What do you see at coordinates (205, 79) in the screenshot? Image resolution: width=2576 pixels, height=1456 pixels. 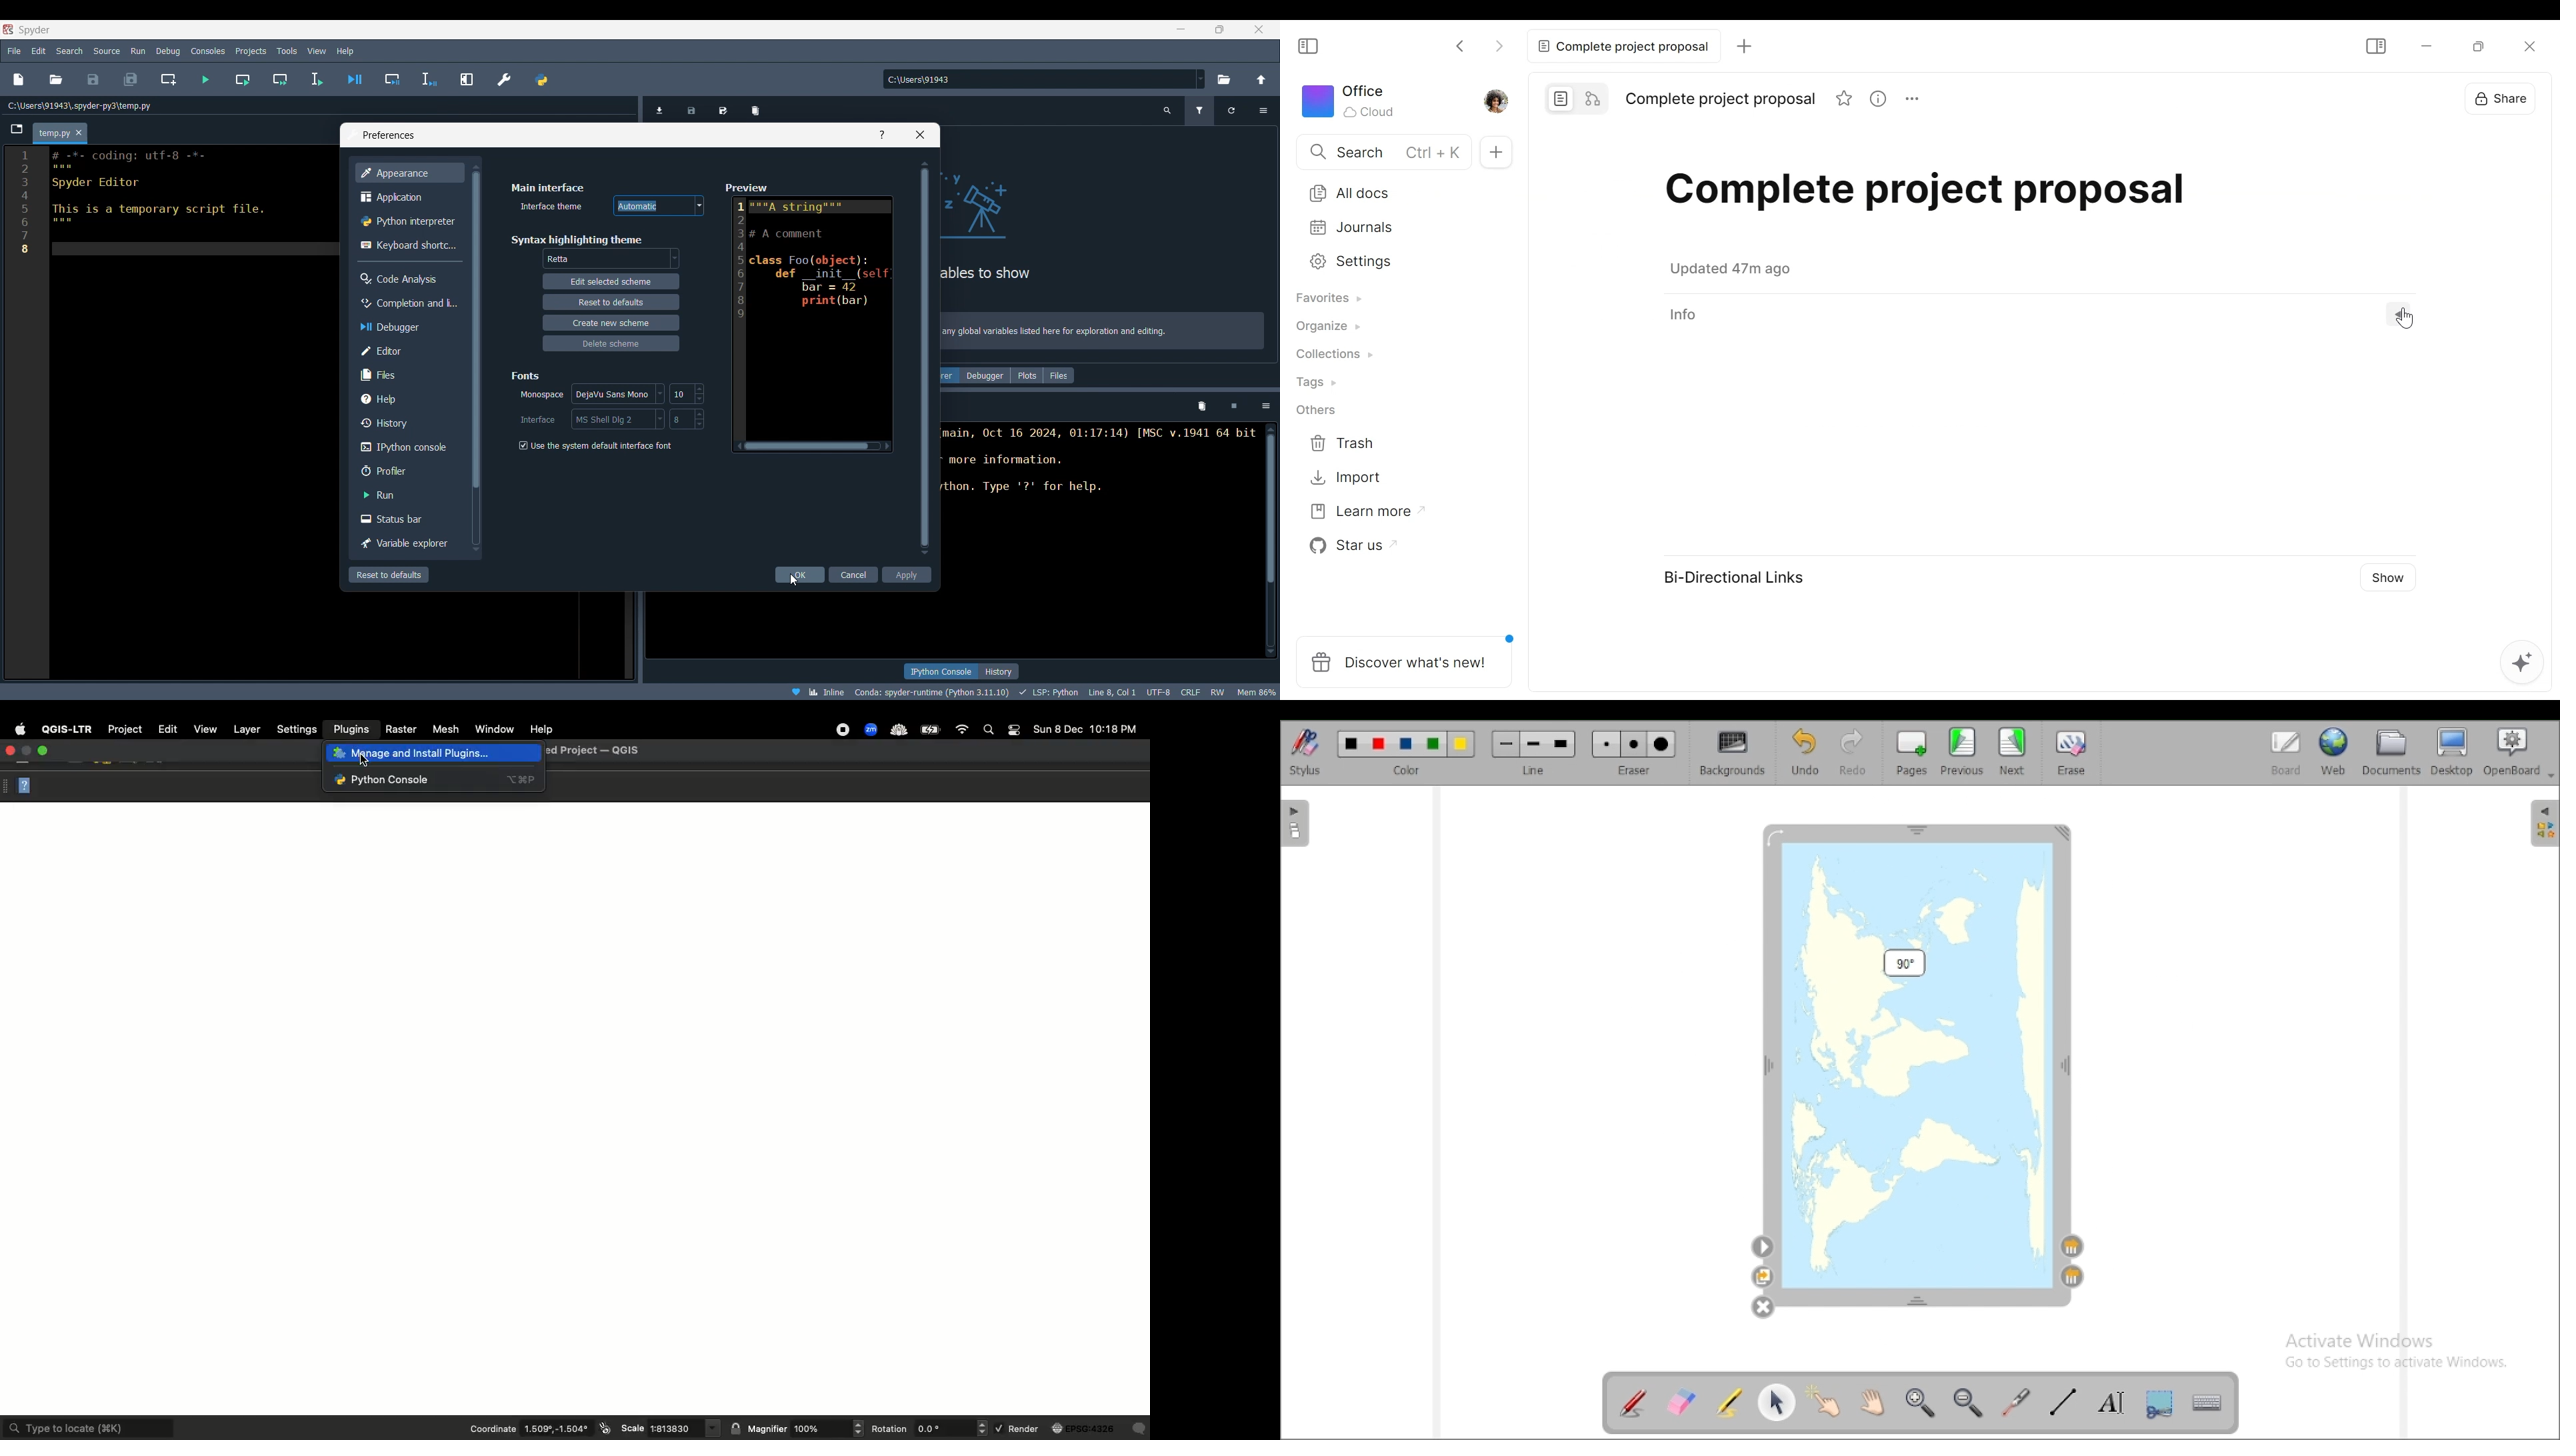 I see `Run file` at bounding box center [205, 79].